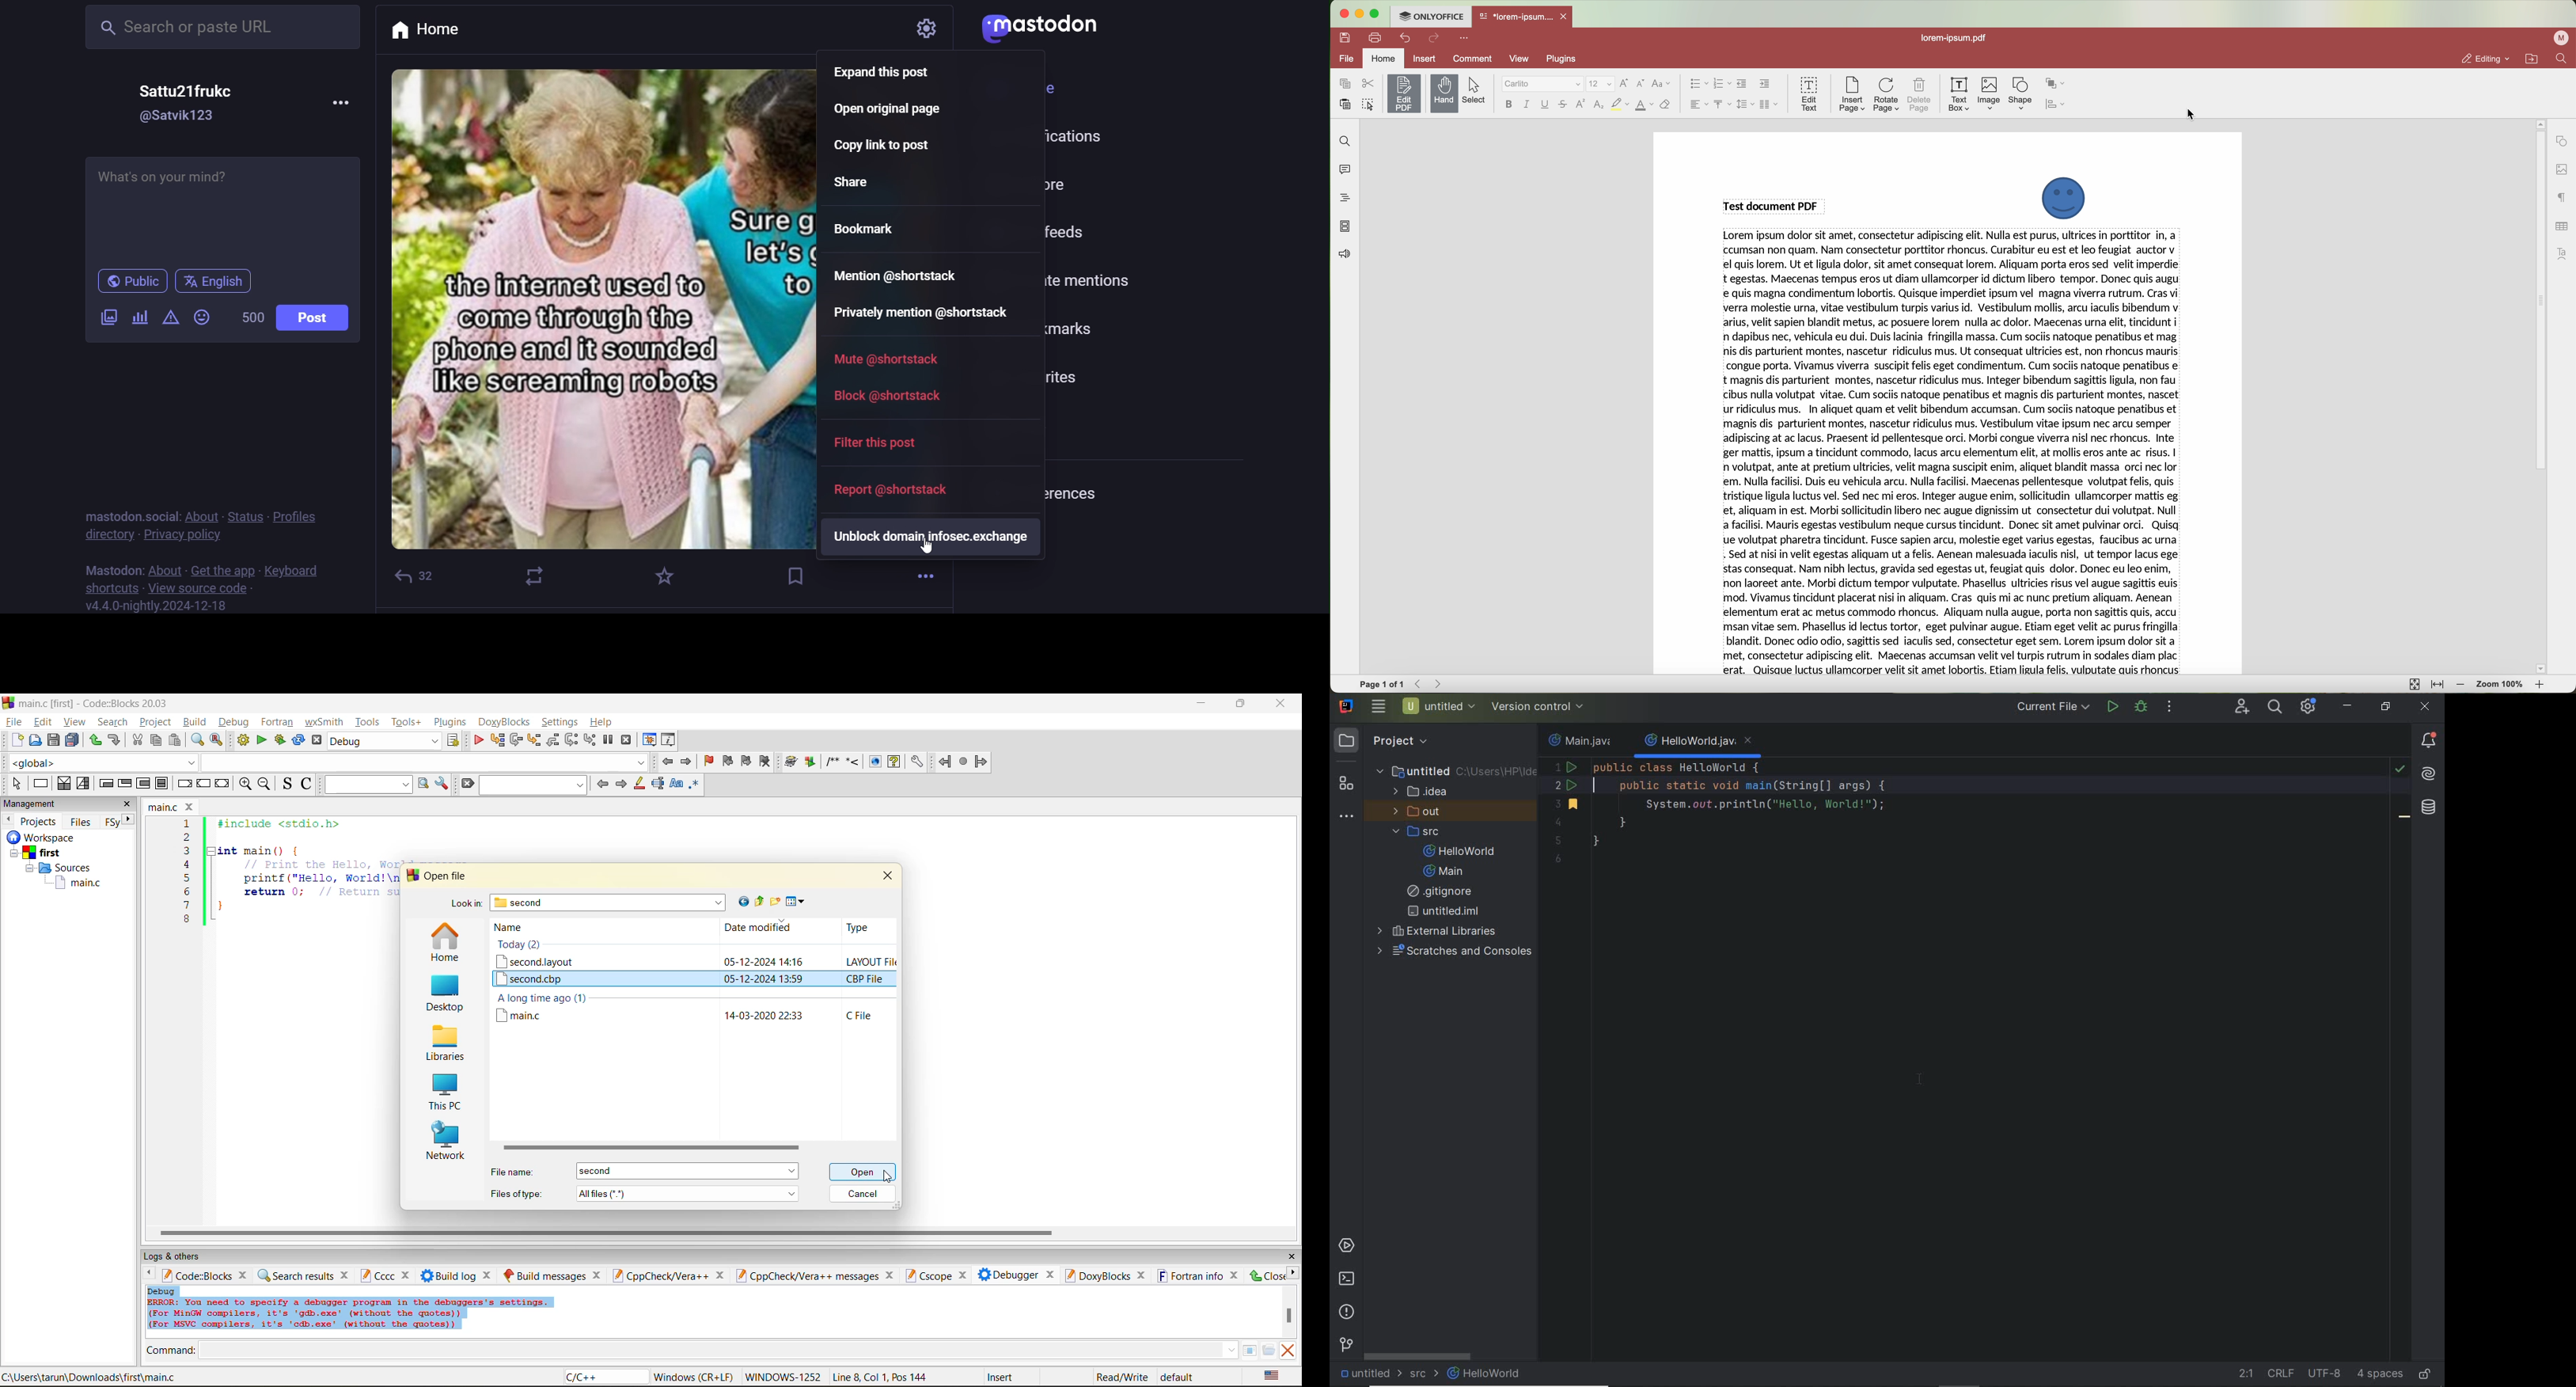 This screenshot has height=1400, width=2576. What do you see at coordinates (533, 740) in the screenshot?
I see `step into` at bounding box center [533, 740].